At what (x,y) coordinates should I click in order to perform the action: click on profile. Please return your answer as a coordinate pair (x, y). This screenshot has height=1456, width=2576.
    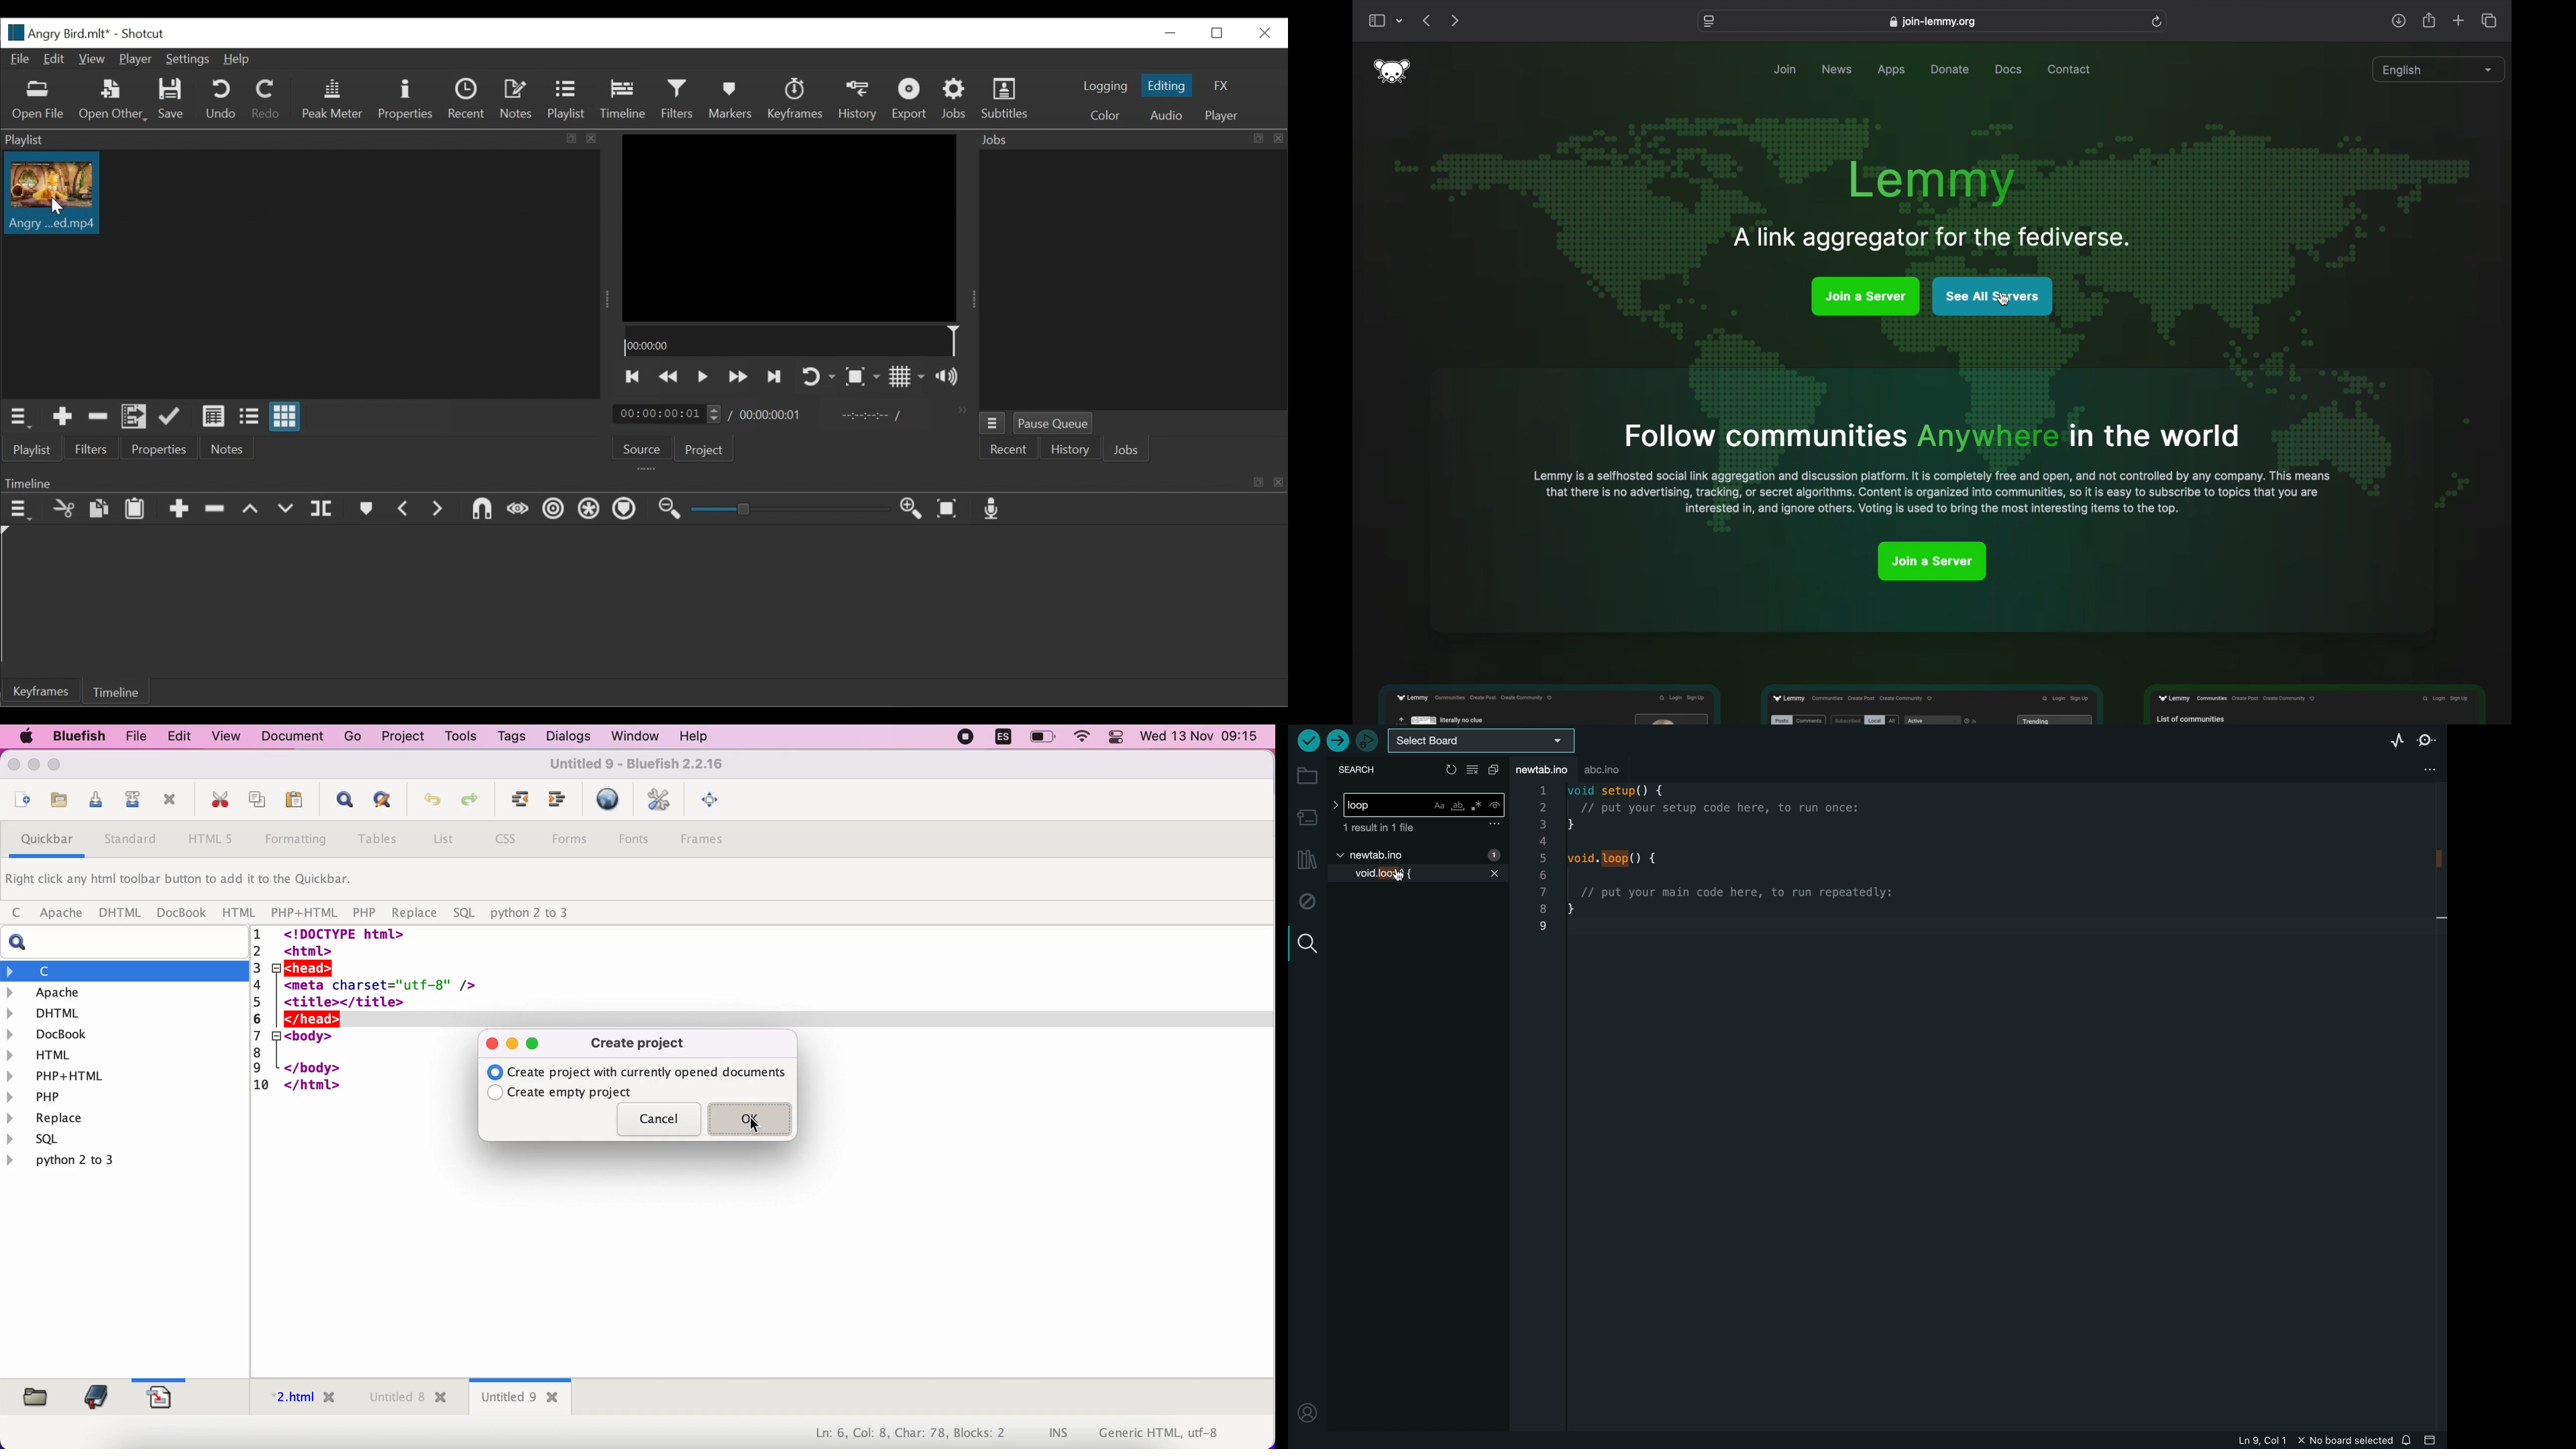
    Looking at the image, I should click on (1306, 1413).